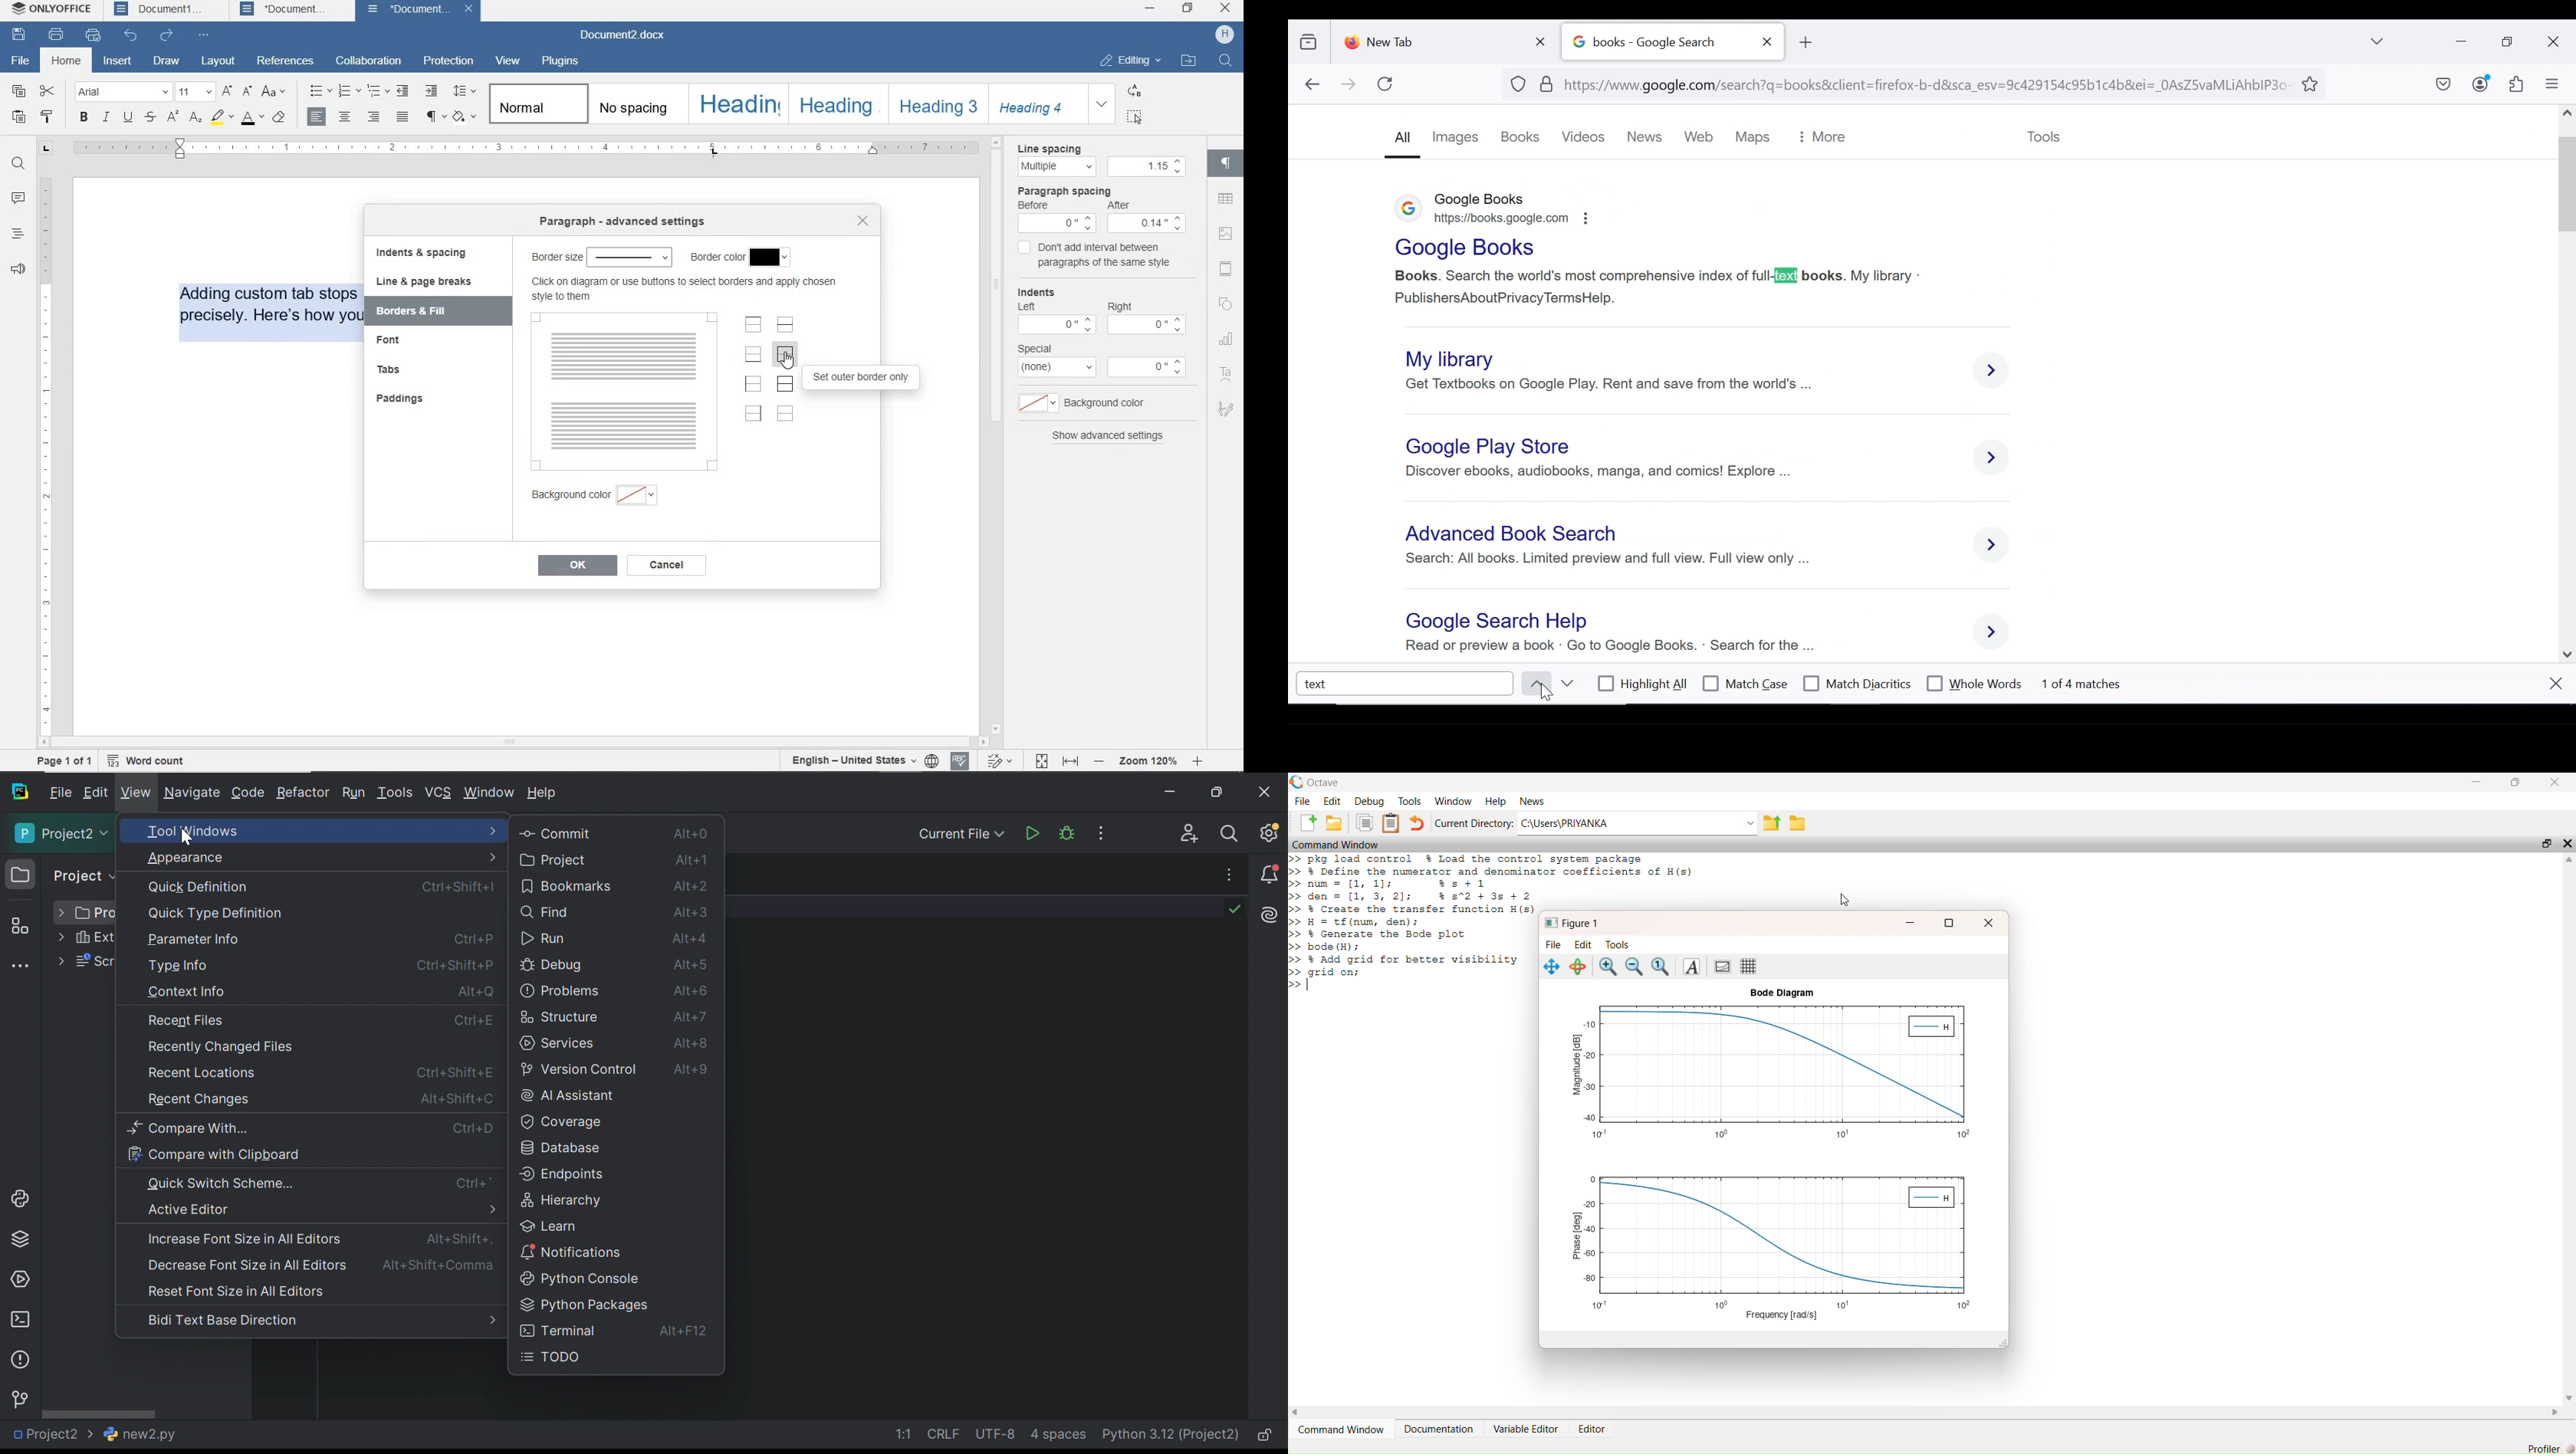  I want to click on search, so click(1225, 64).